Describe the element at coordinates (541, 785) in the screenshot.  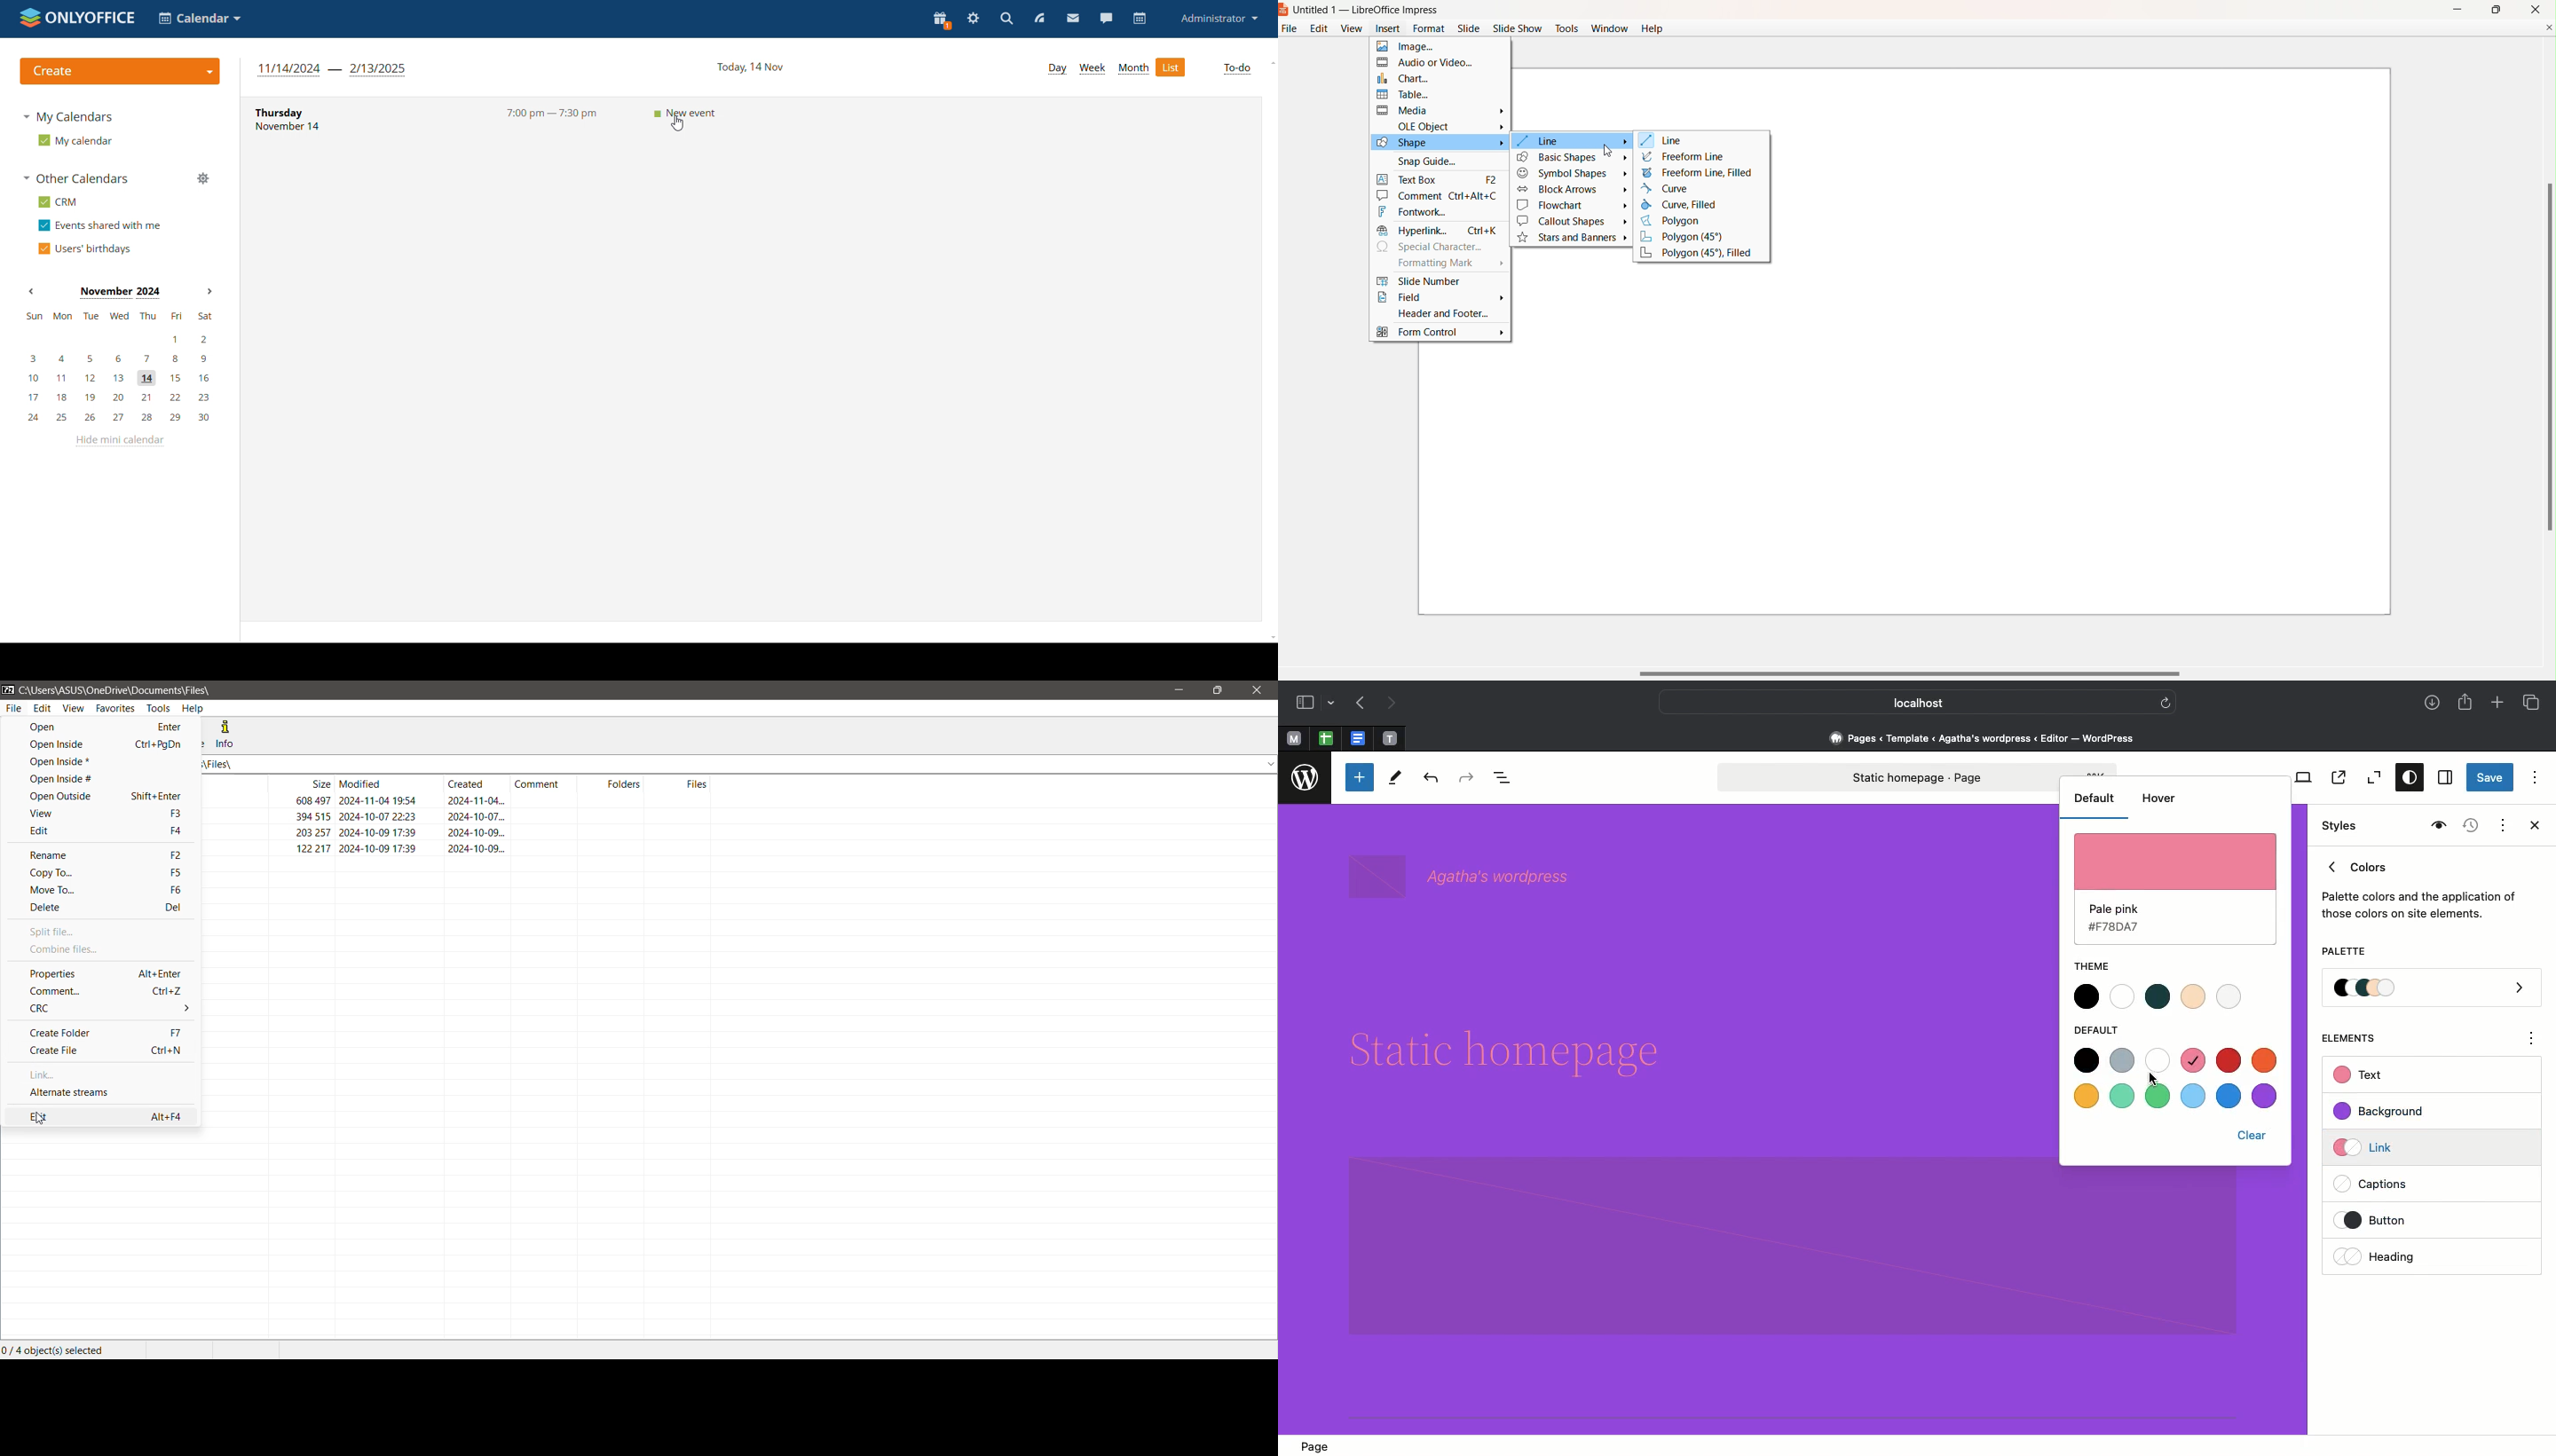
I see `Comment` at that location.